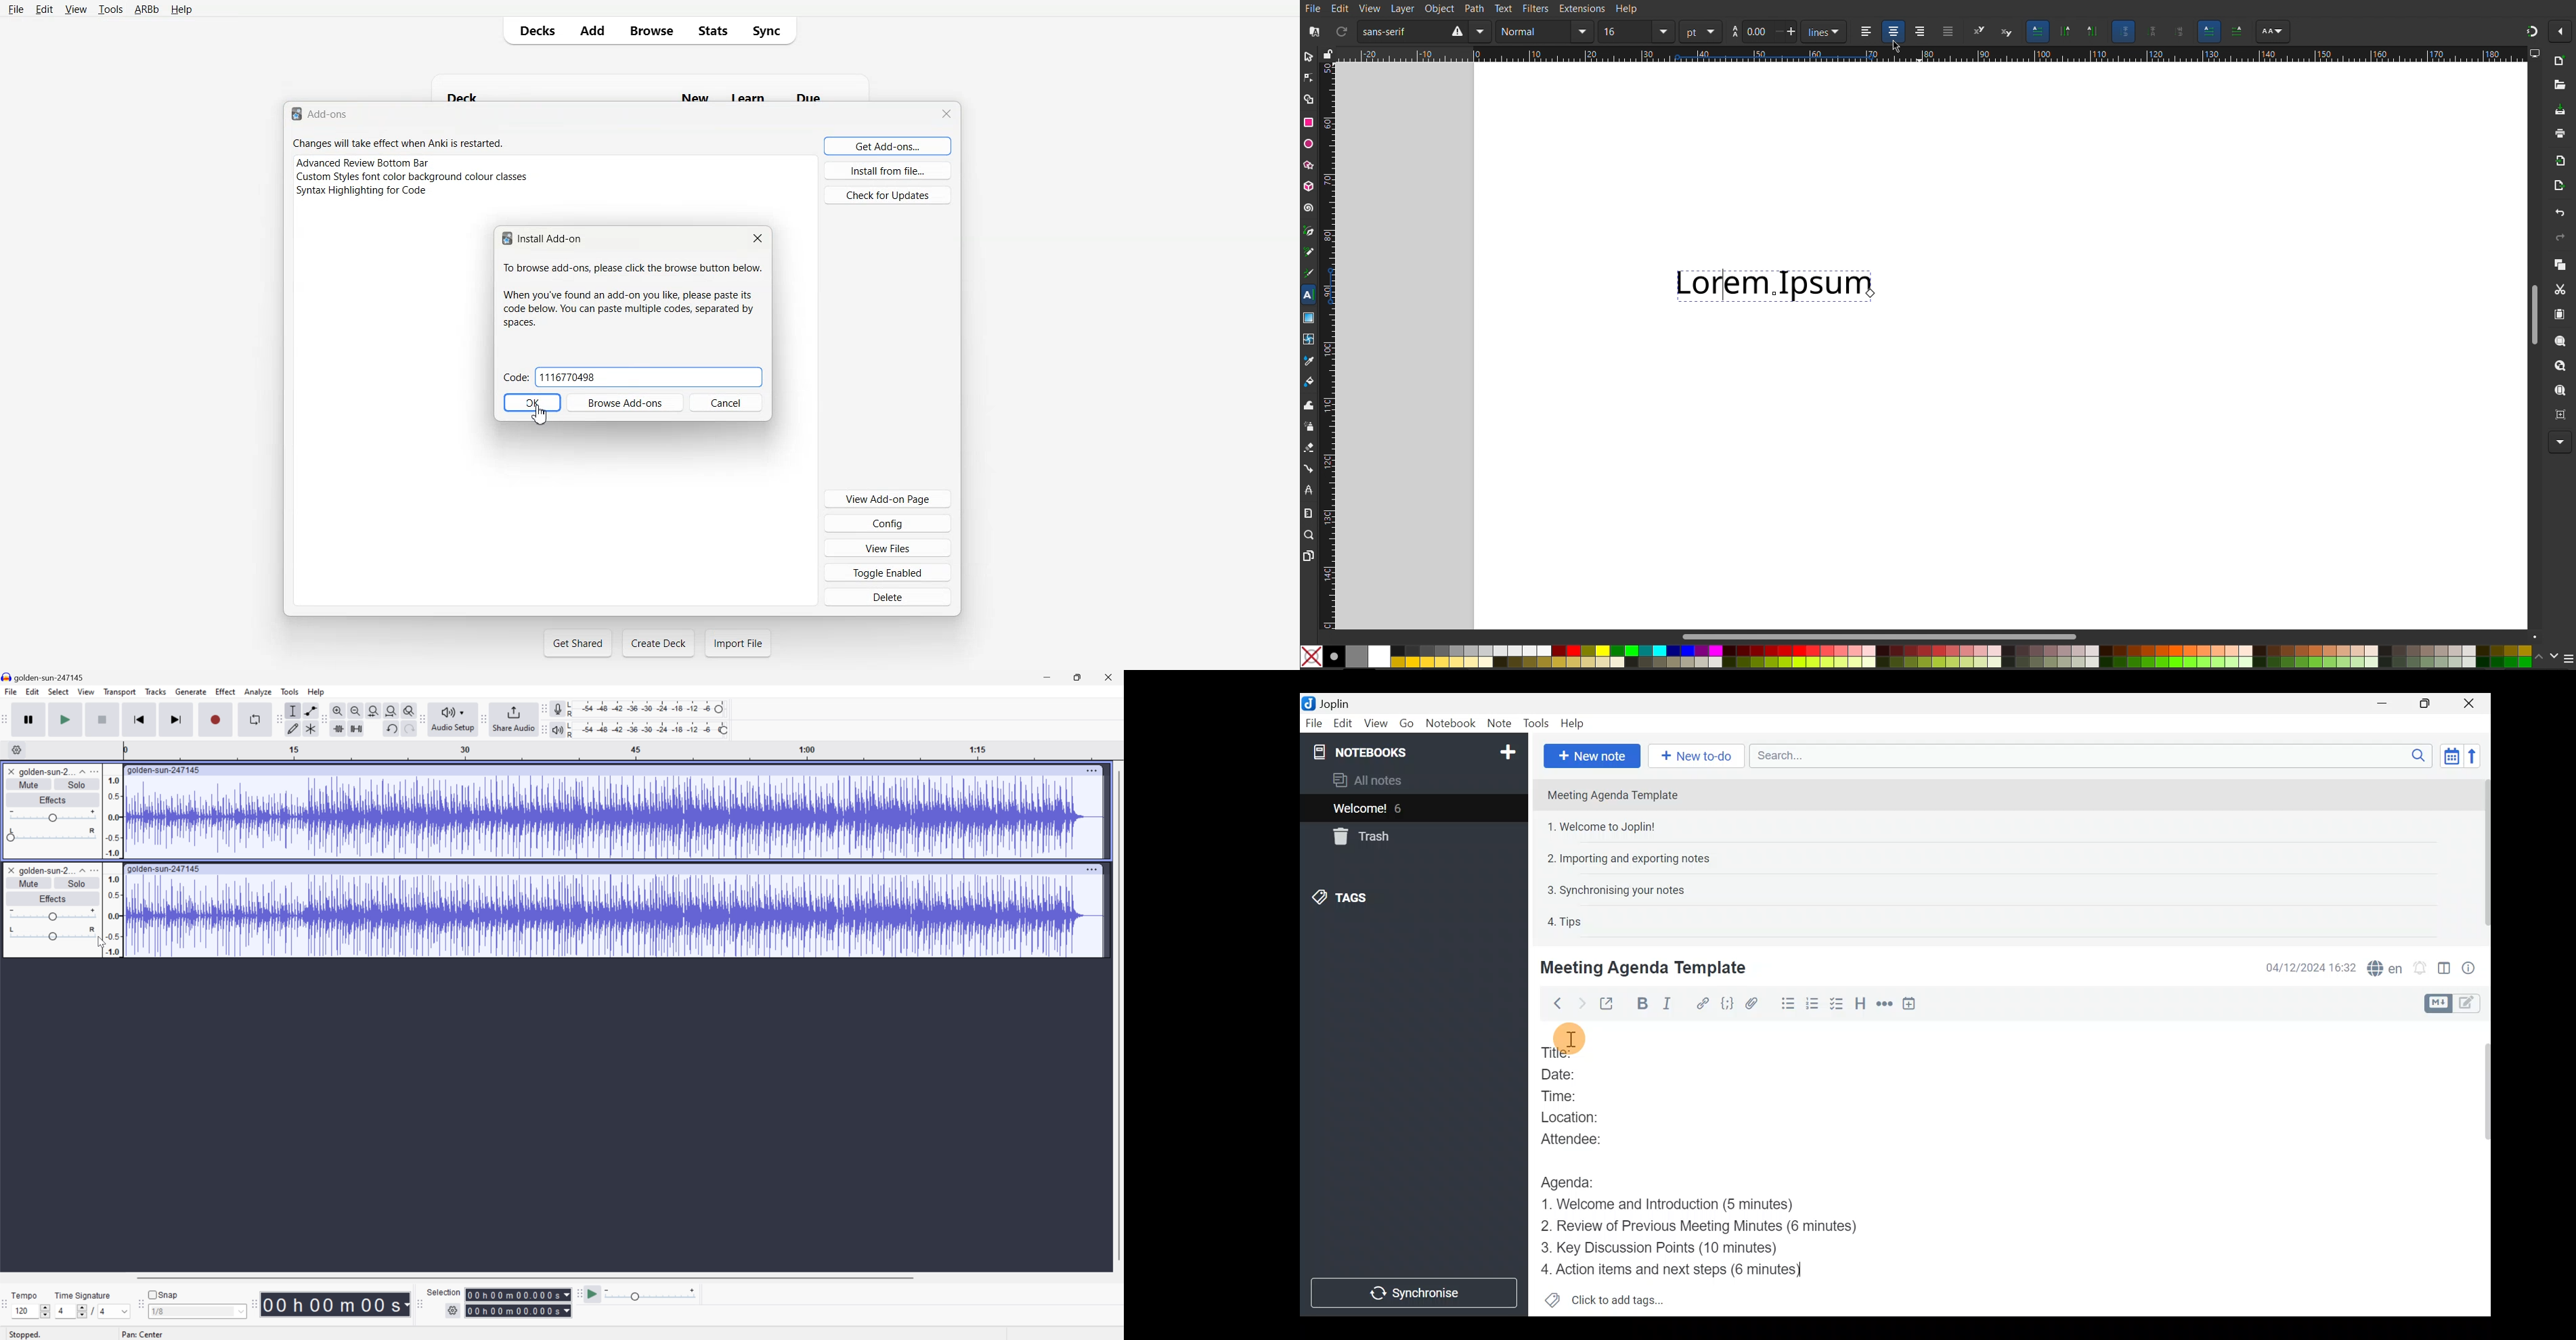 This screenshot has height=1344, width=2576. I want to click on Tracks, so click(155, 693).